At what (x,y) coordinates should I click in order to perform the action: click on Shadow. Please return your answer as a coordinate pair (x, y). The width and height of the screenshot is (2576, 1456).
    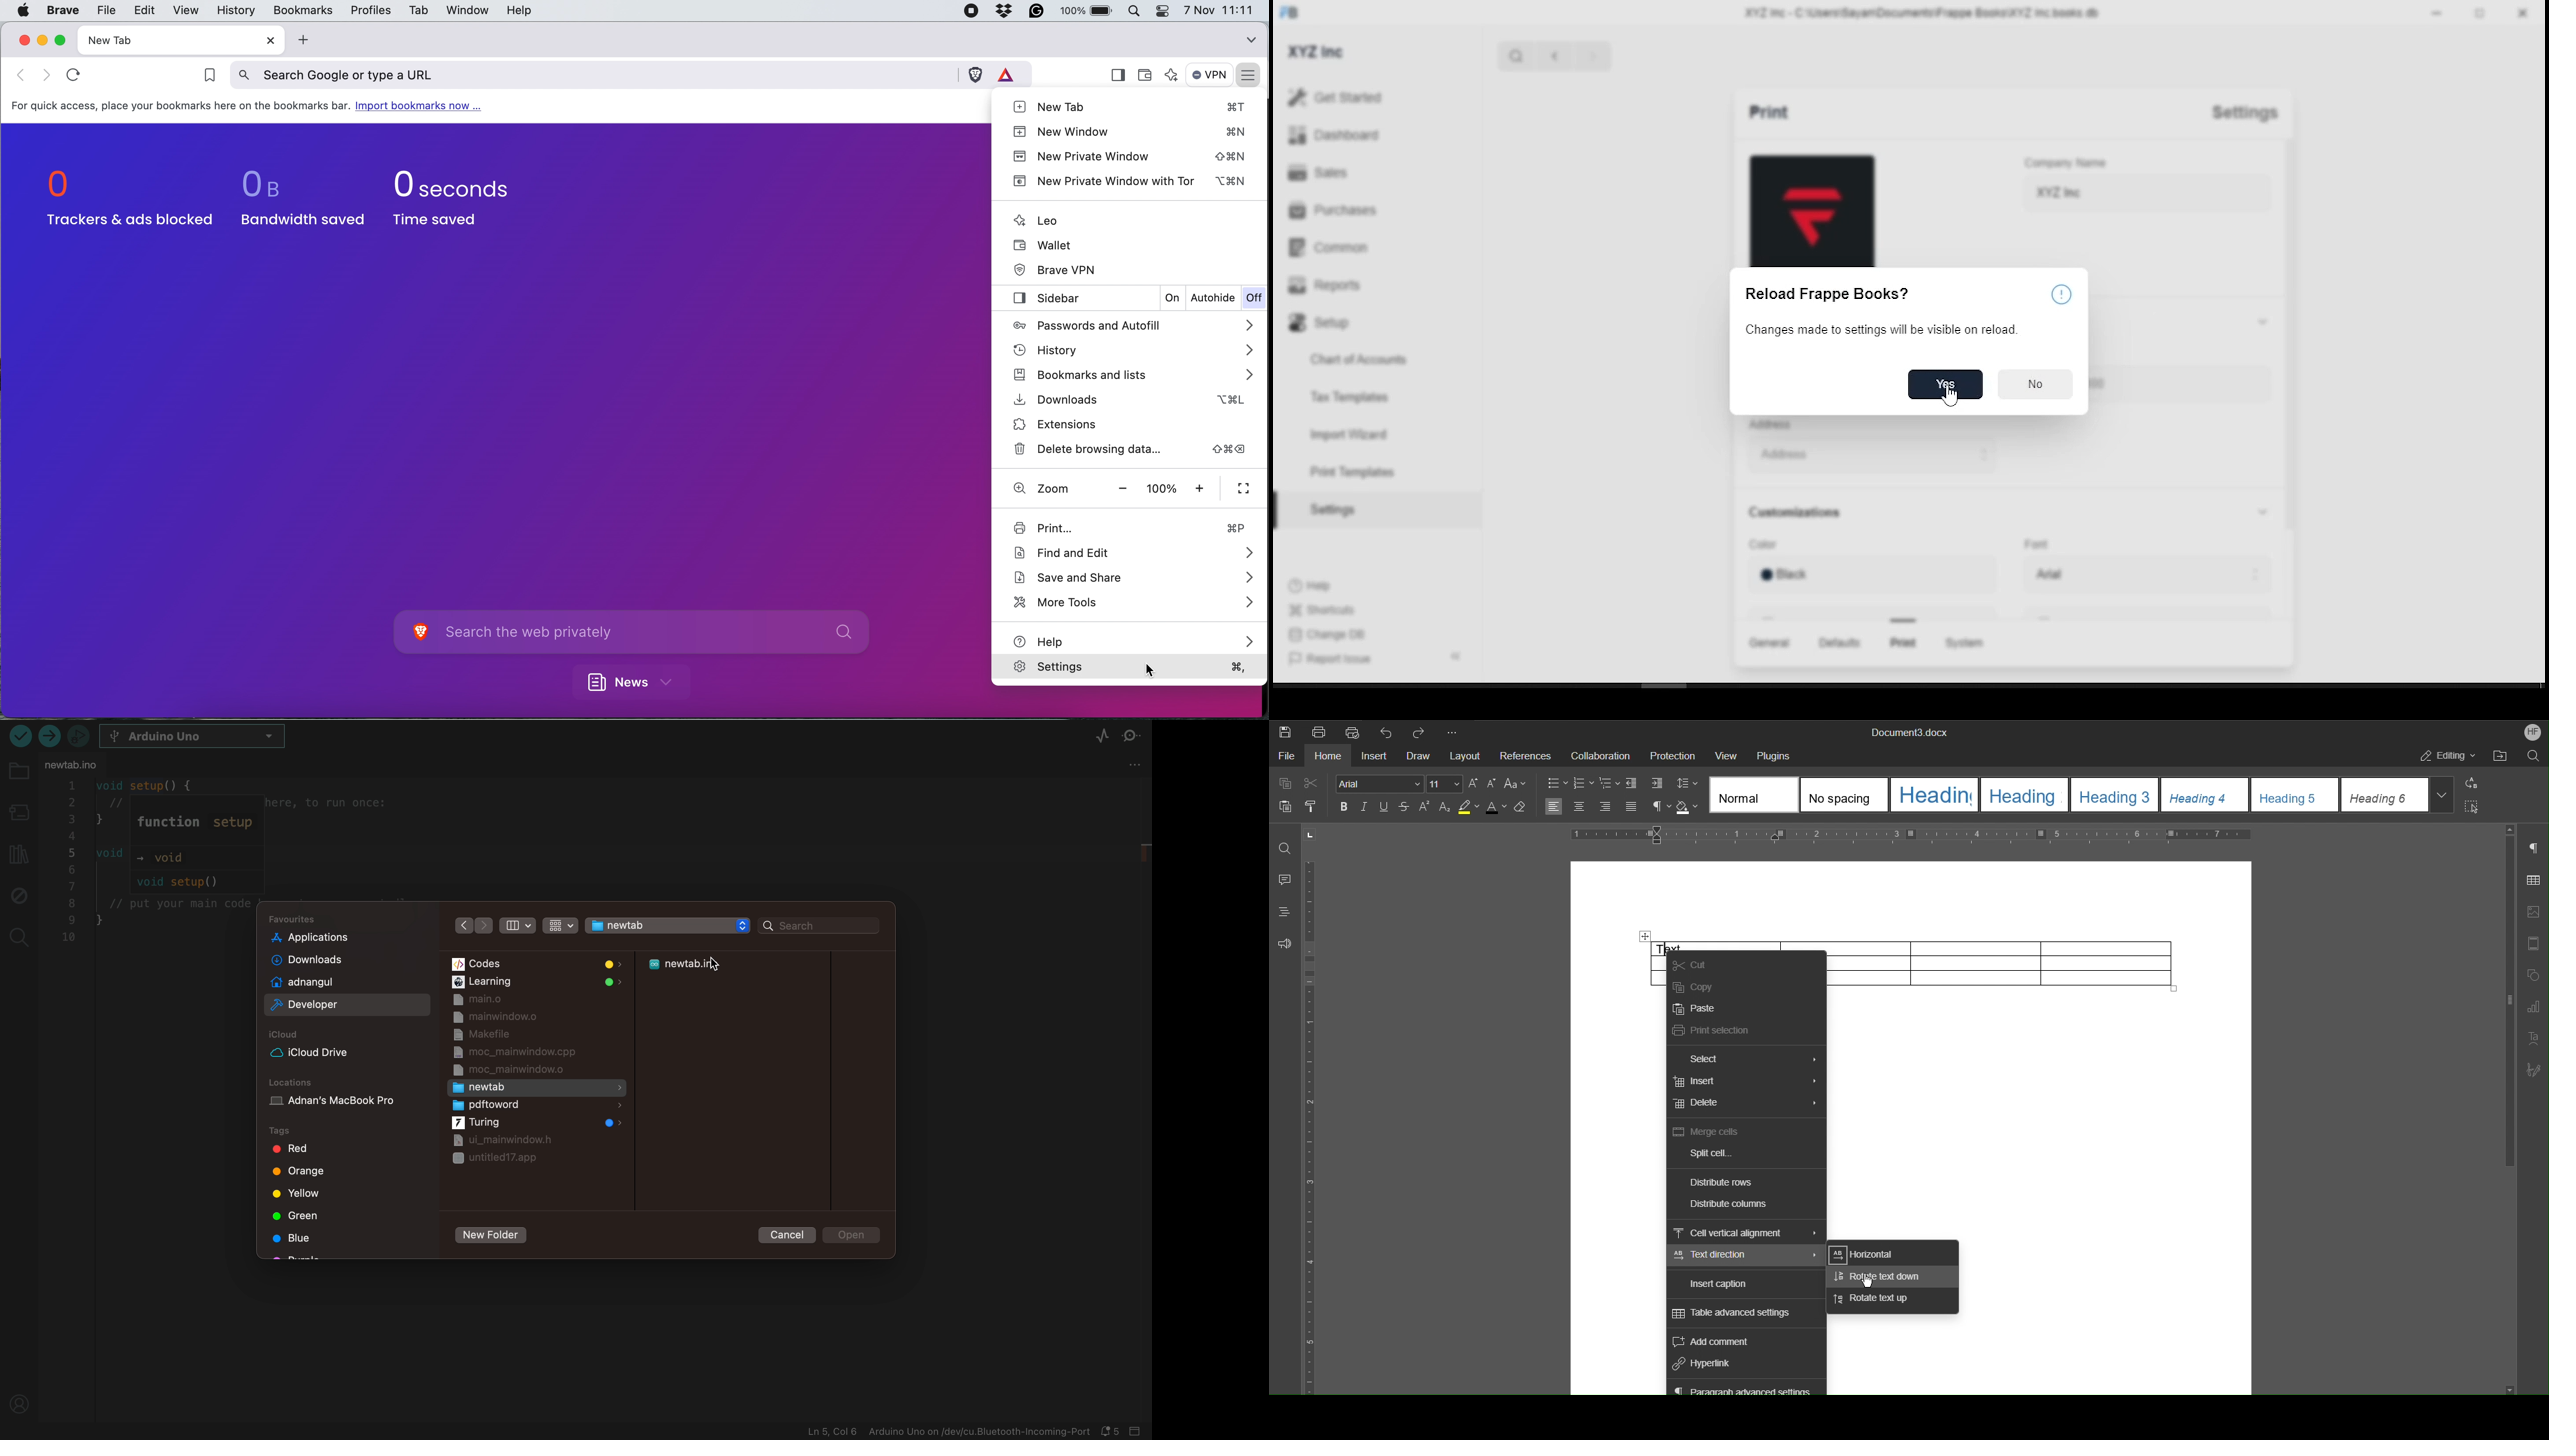
    Looking at the image, I should click on (1688, 807).